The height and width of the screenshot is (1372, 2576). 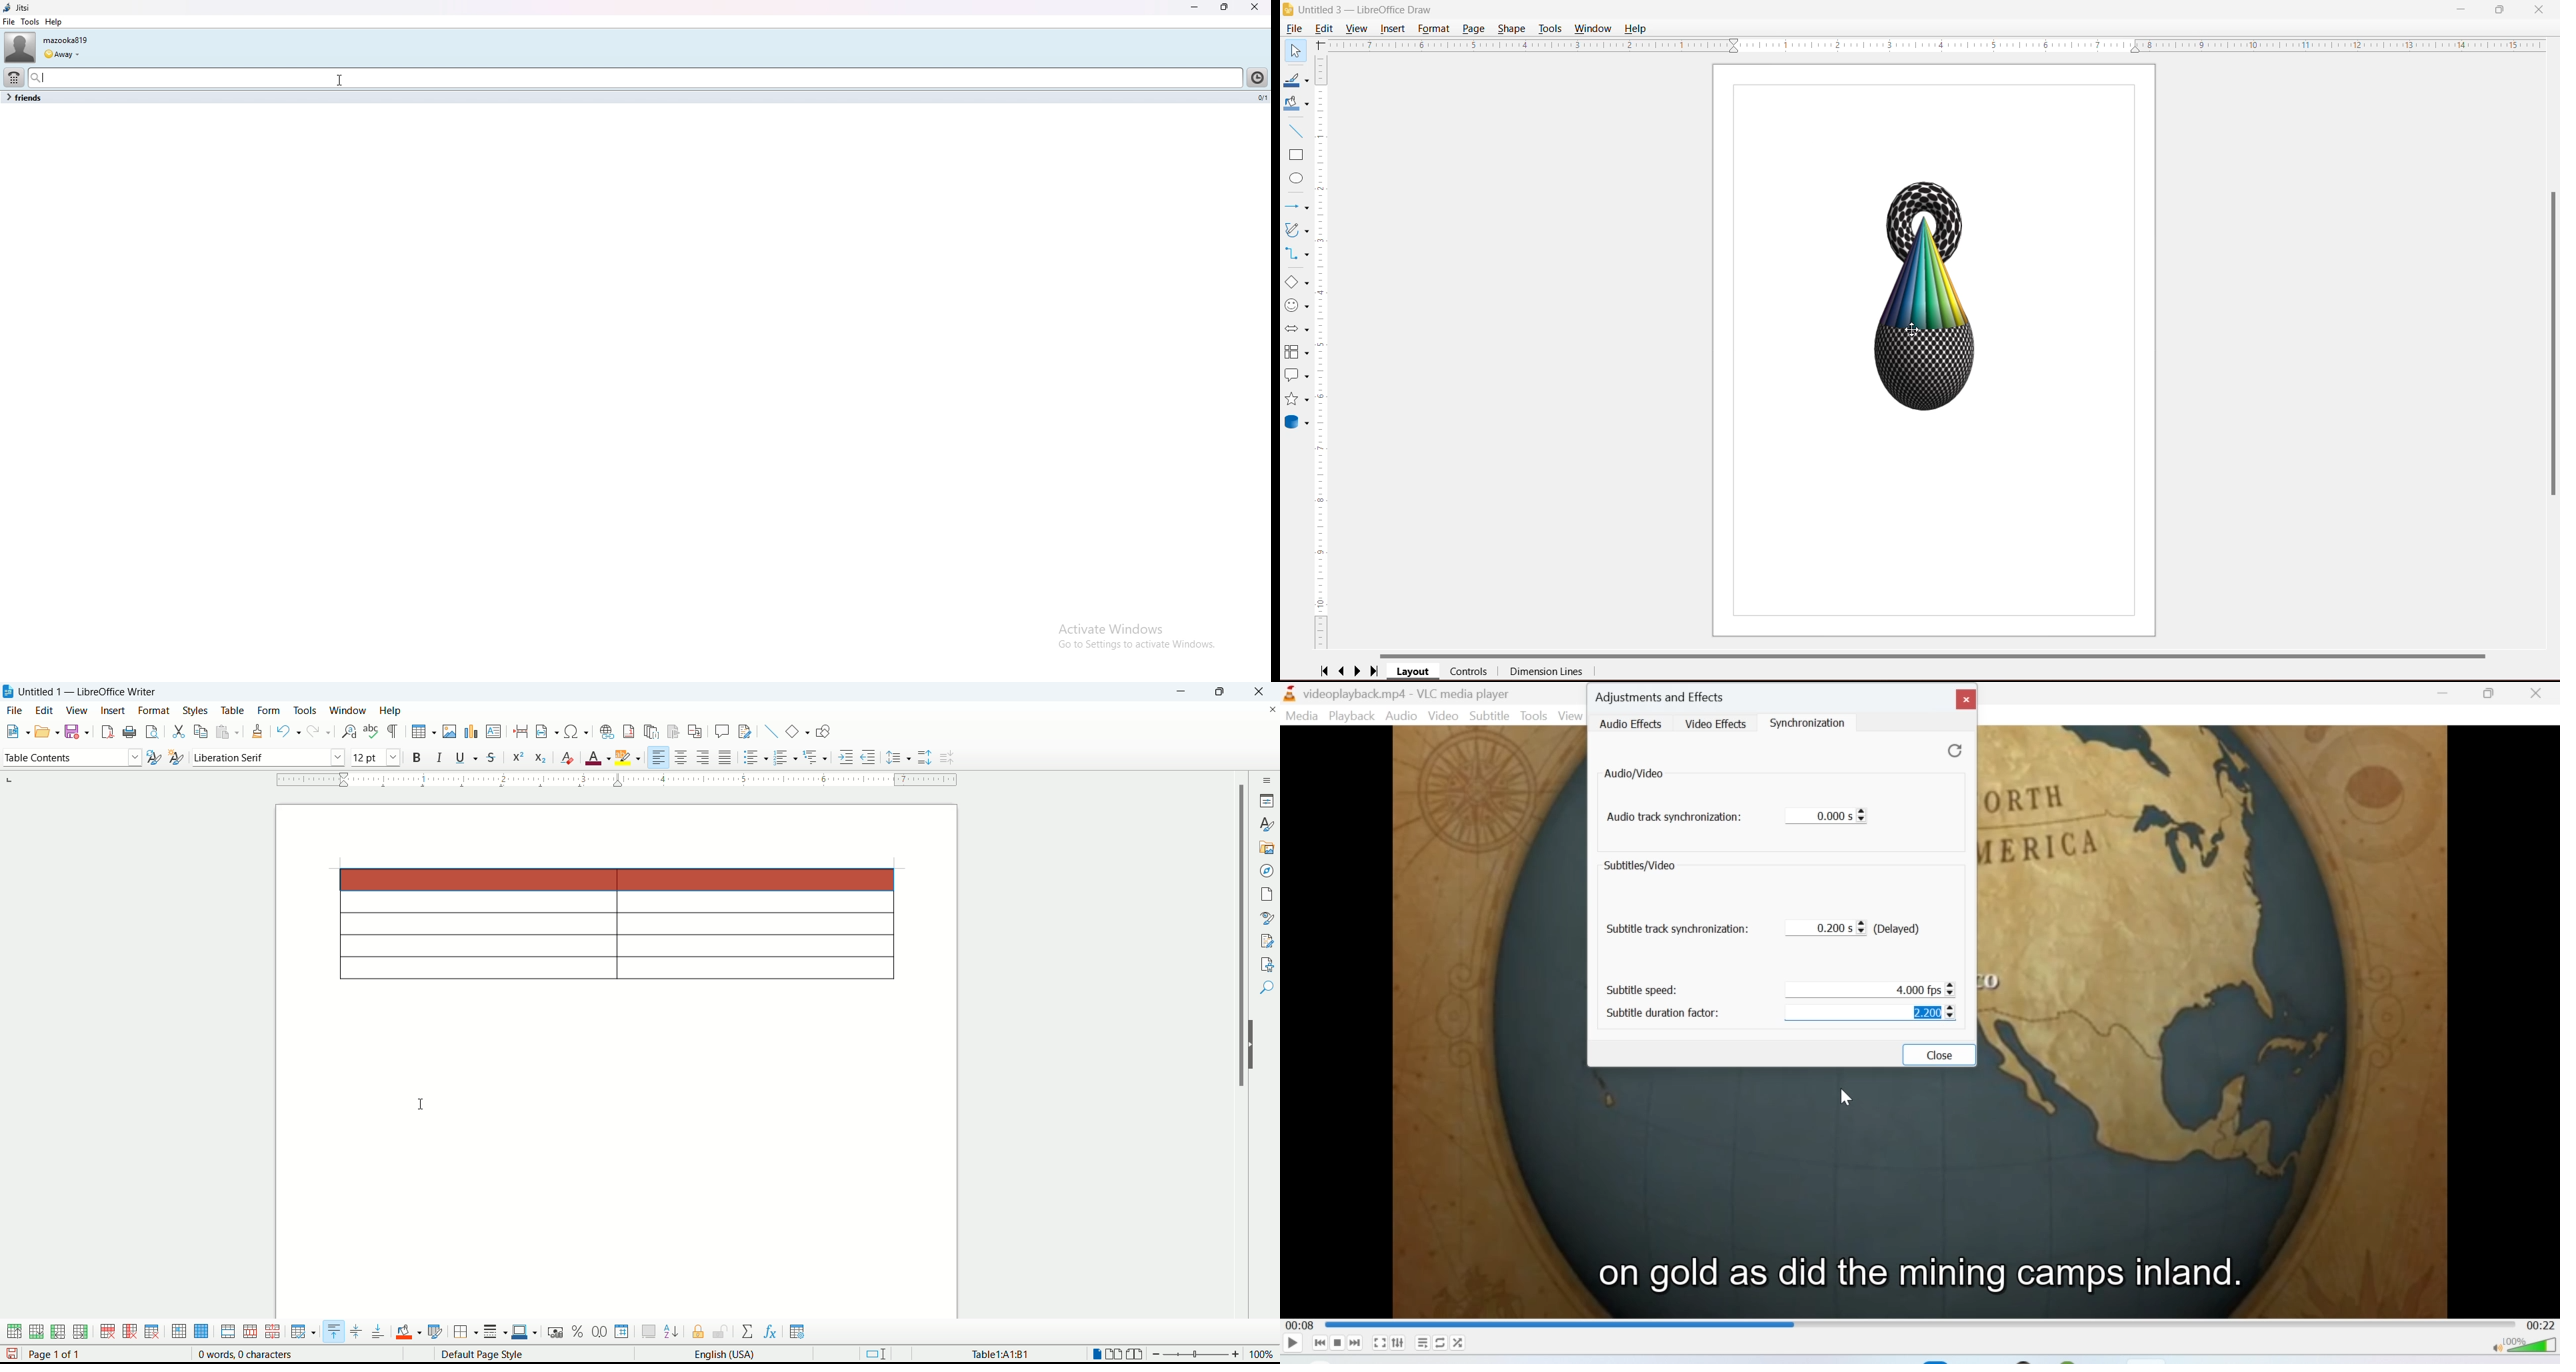 What do you see at coordinates (15, 711) in the screenshot?
I see `file` at bounding box center [15, 711].